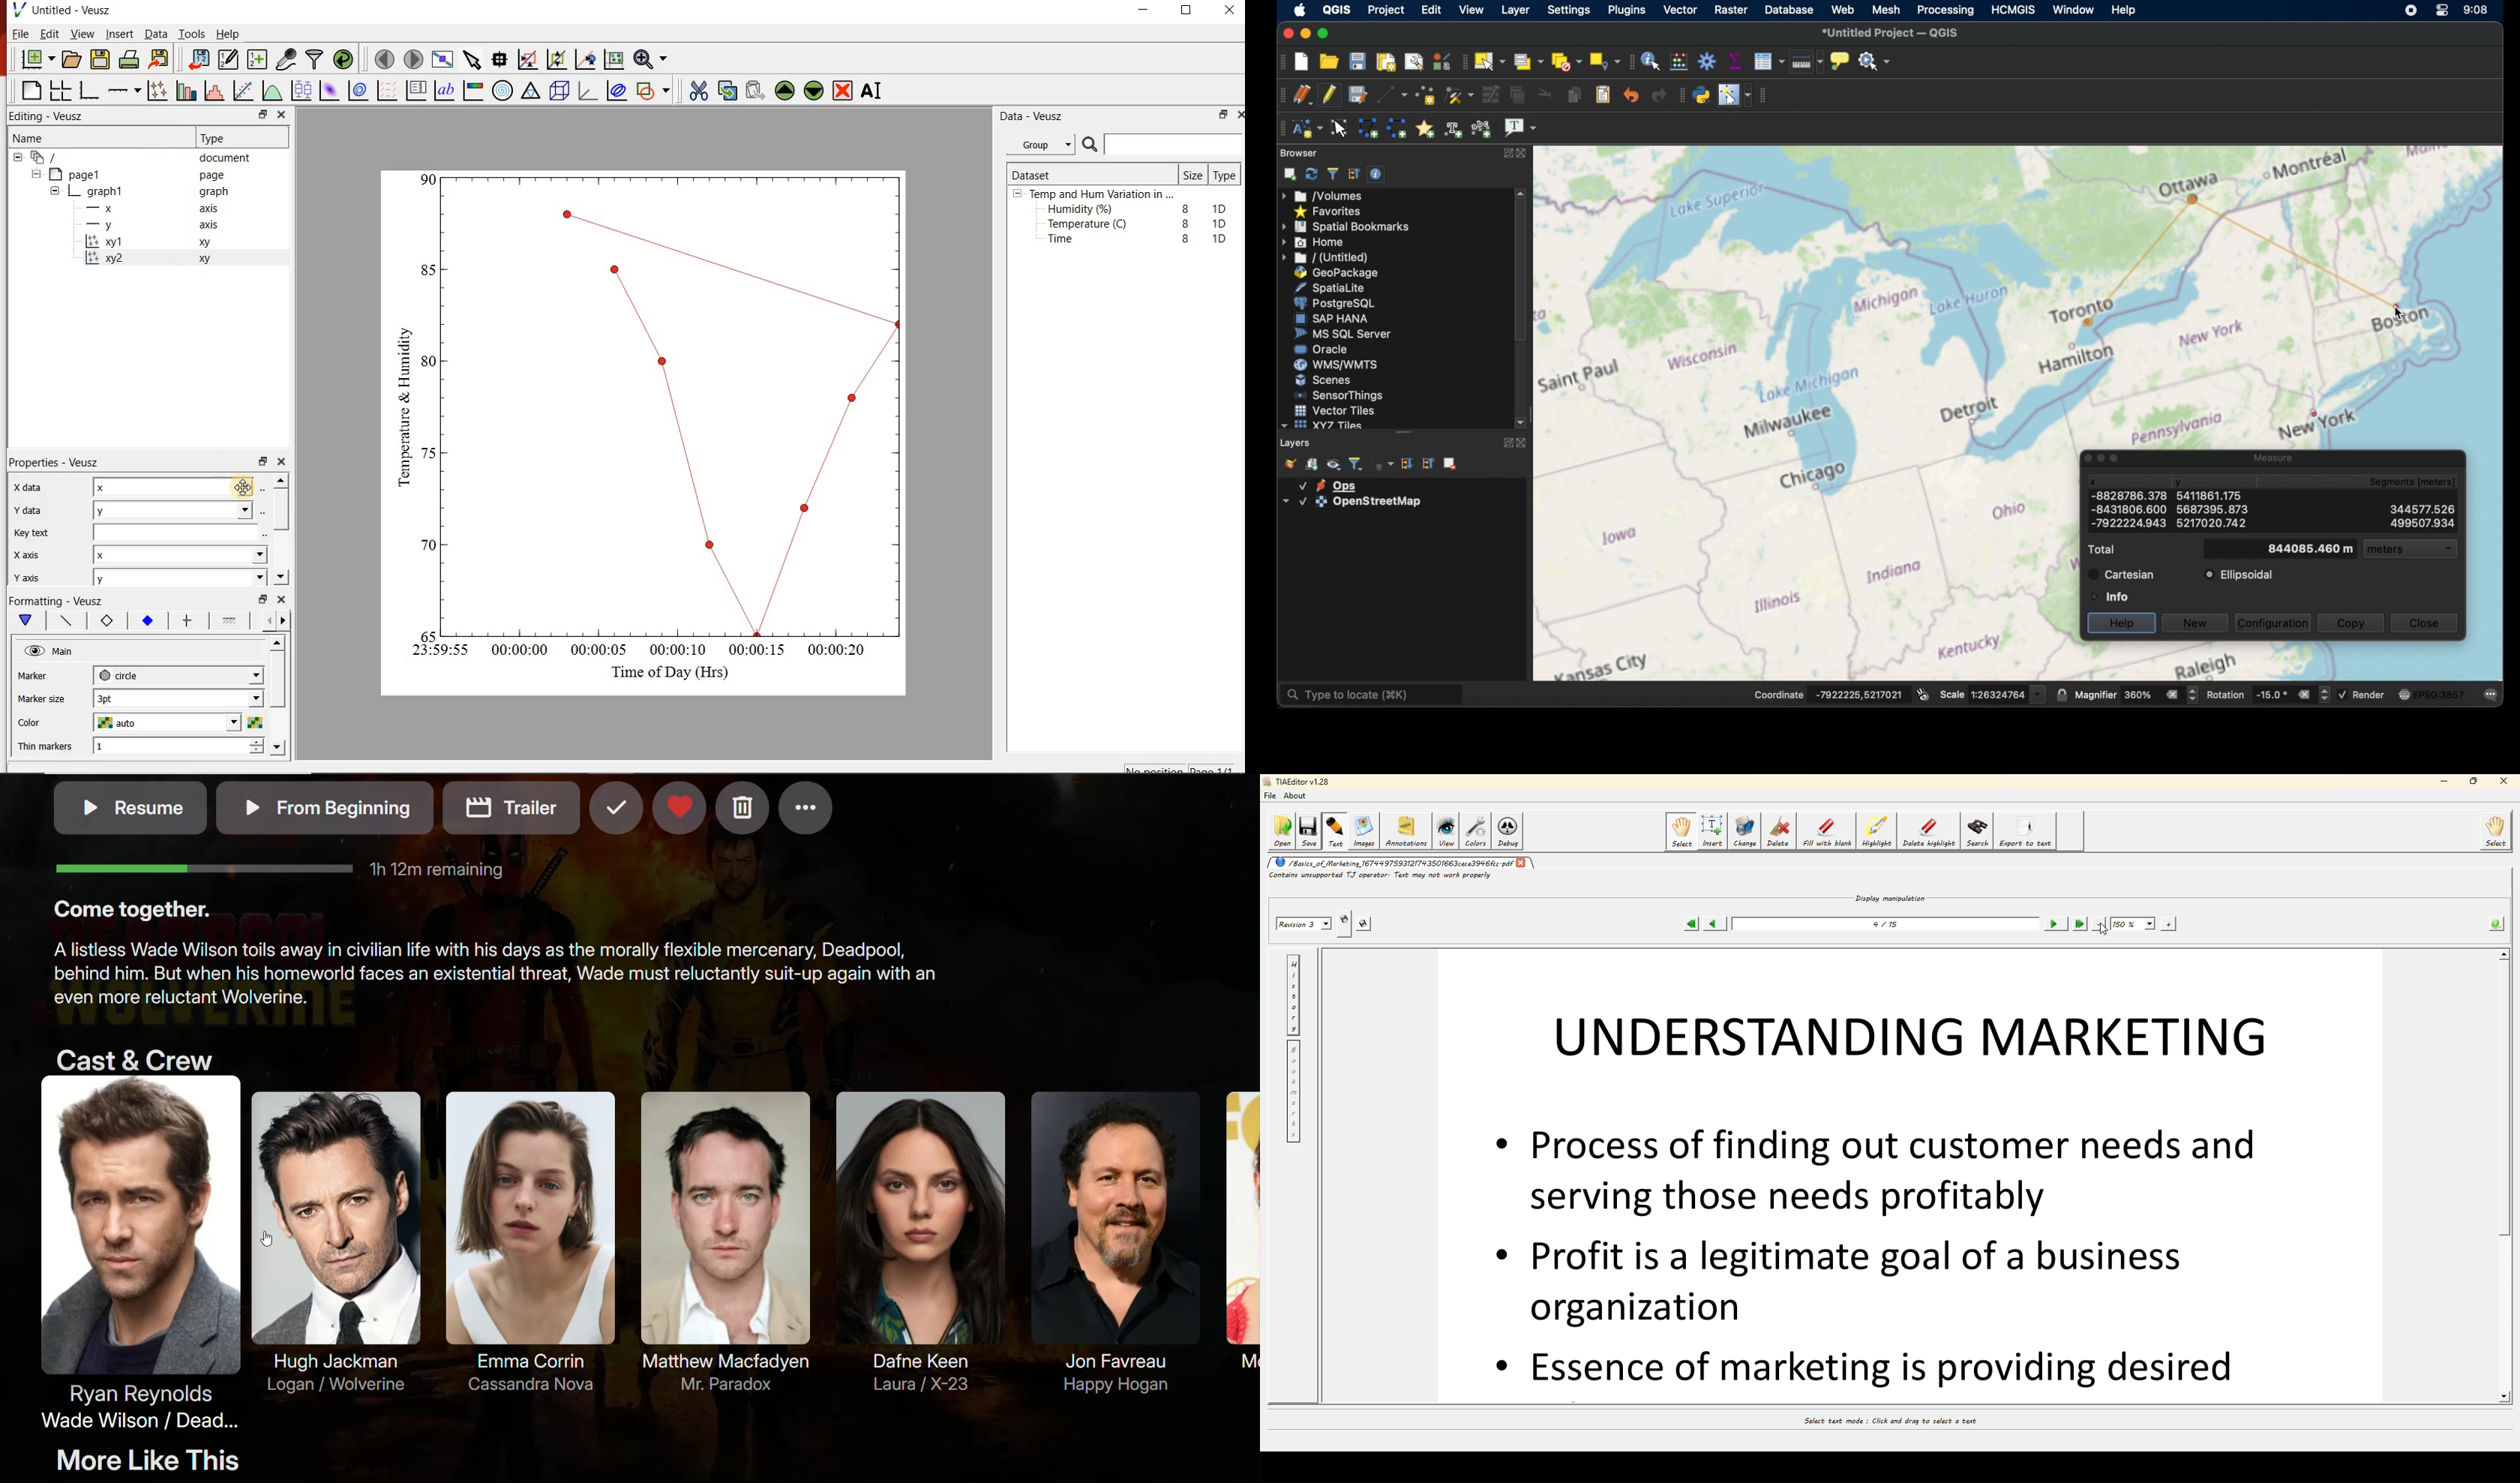 The height and width of the screenshot is (1484, 2520). Describe the element at coordinates (286, 462) in the screenshot. I see `close` at that location.